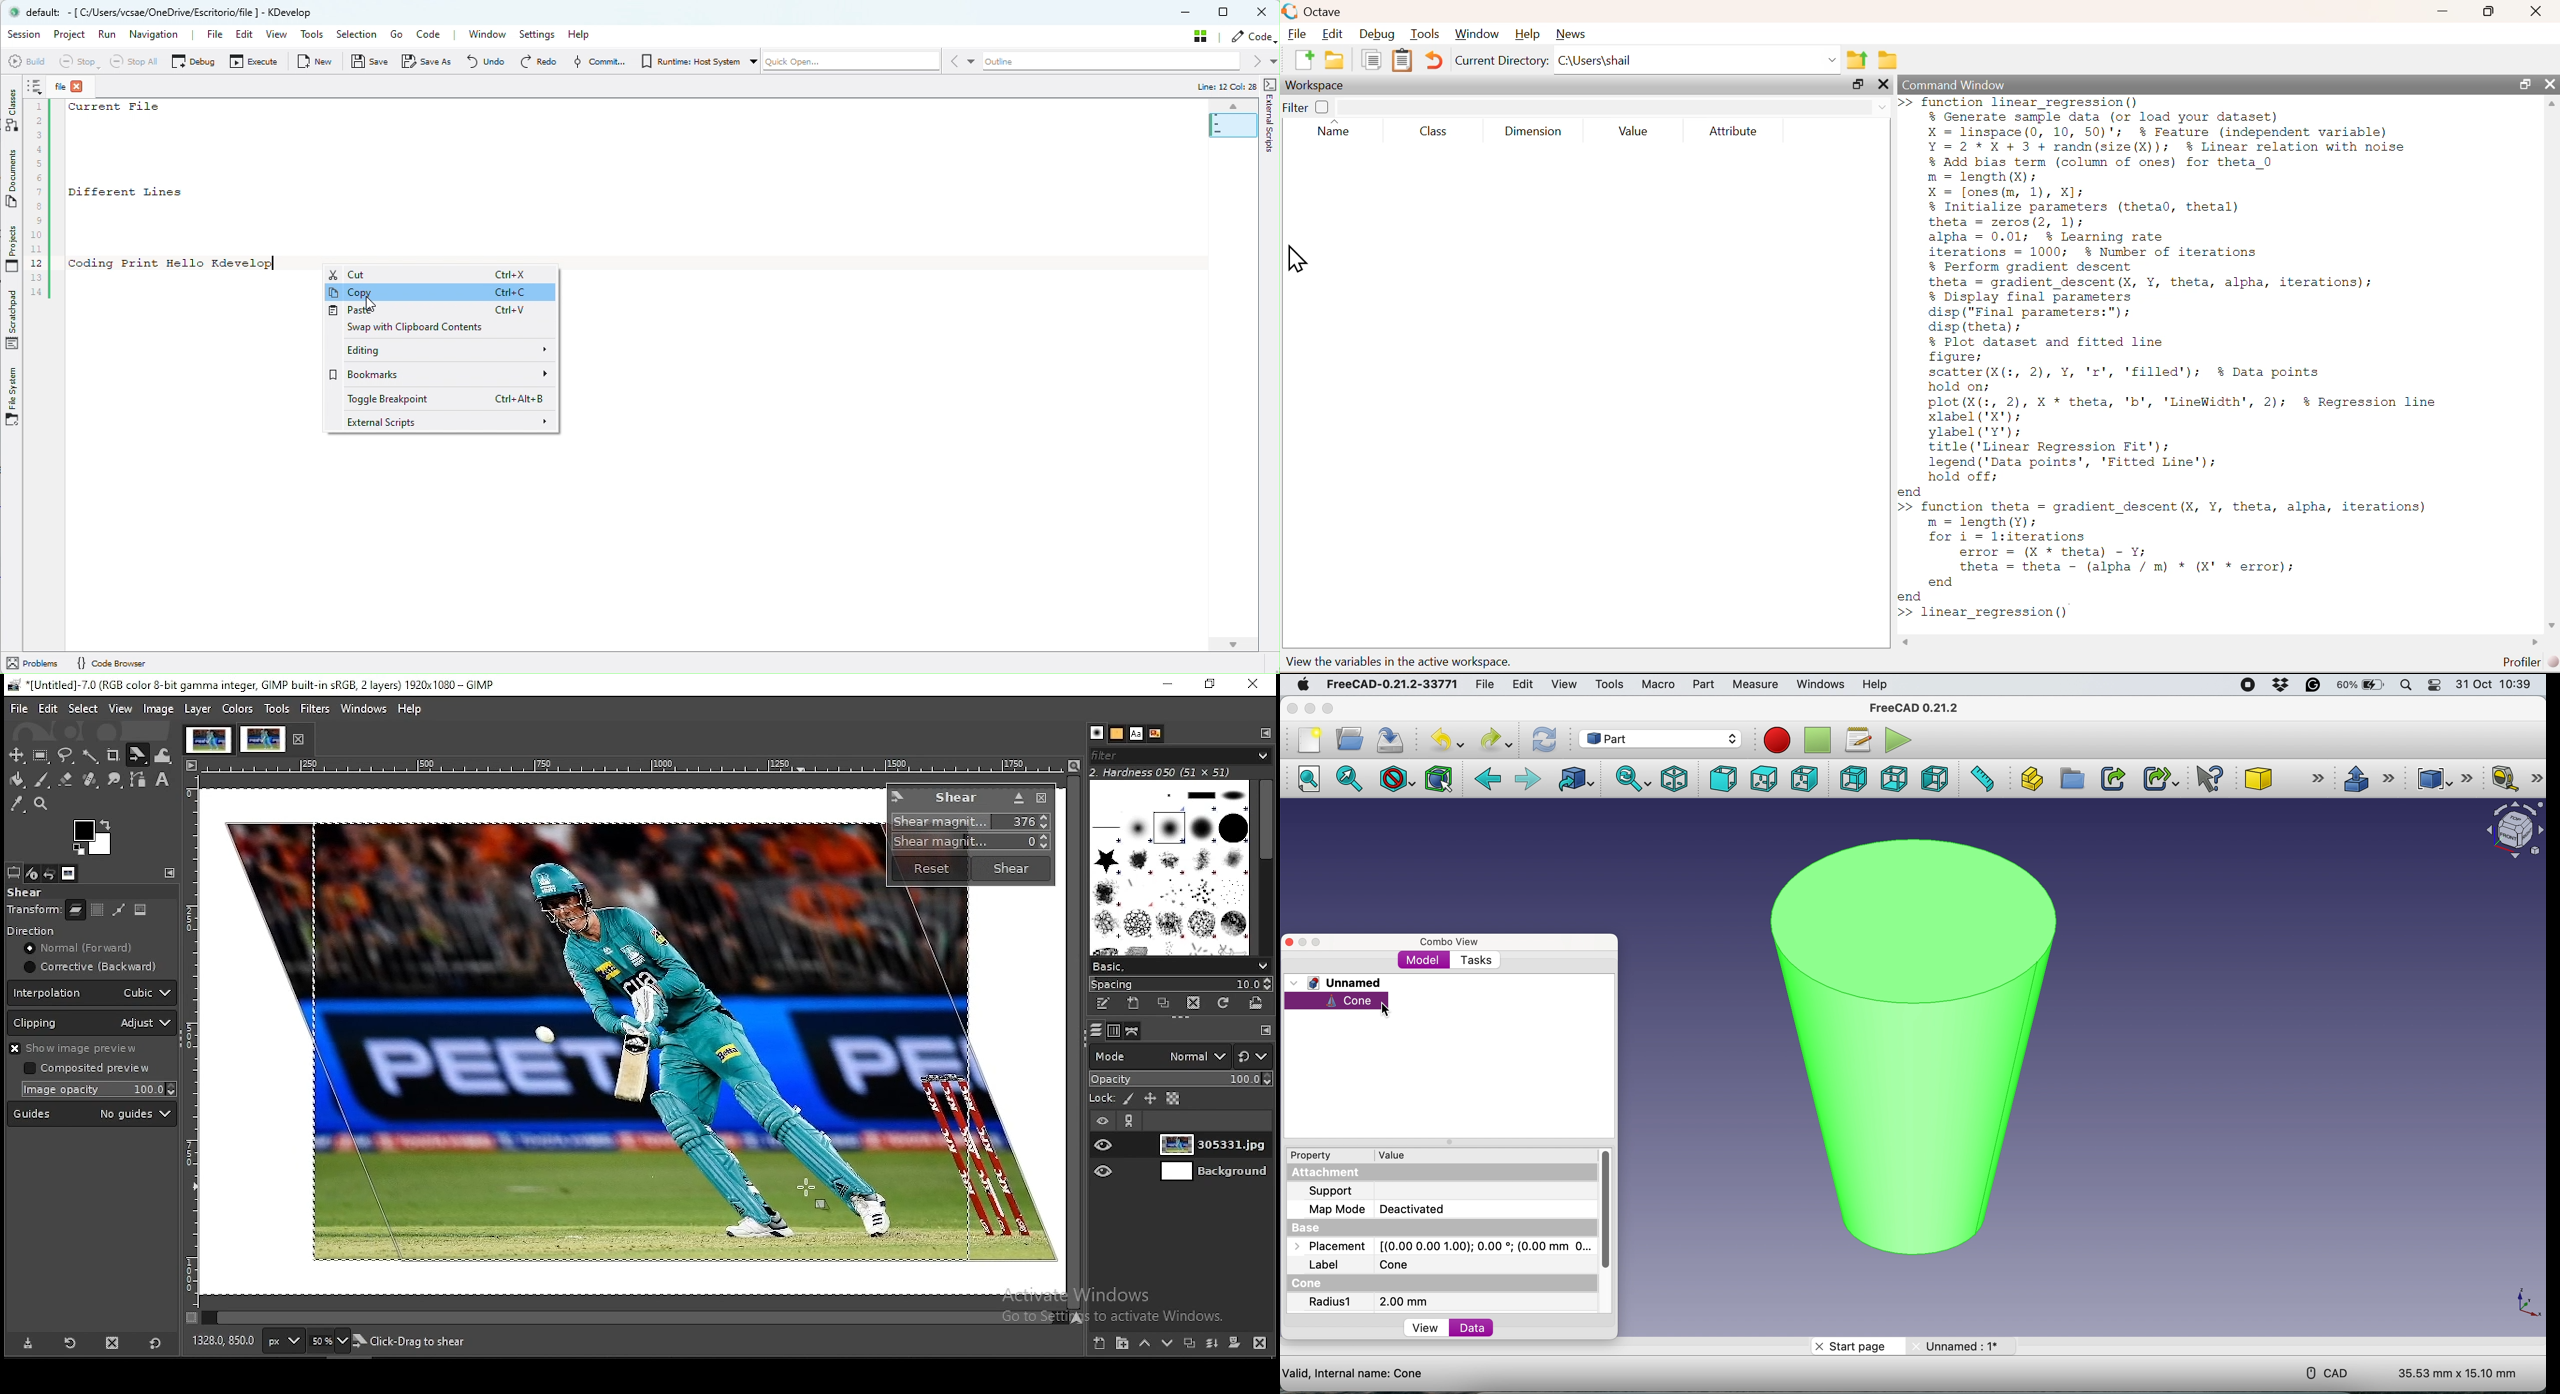 The height and width of the screenshot is (1400, 2576). Describe the element at coordinates (1895, 740) in the screenshot. I see `execute macros` at that location.